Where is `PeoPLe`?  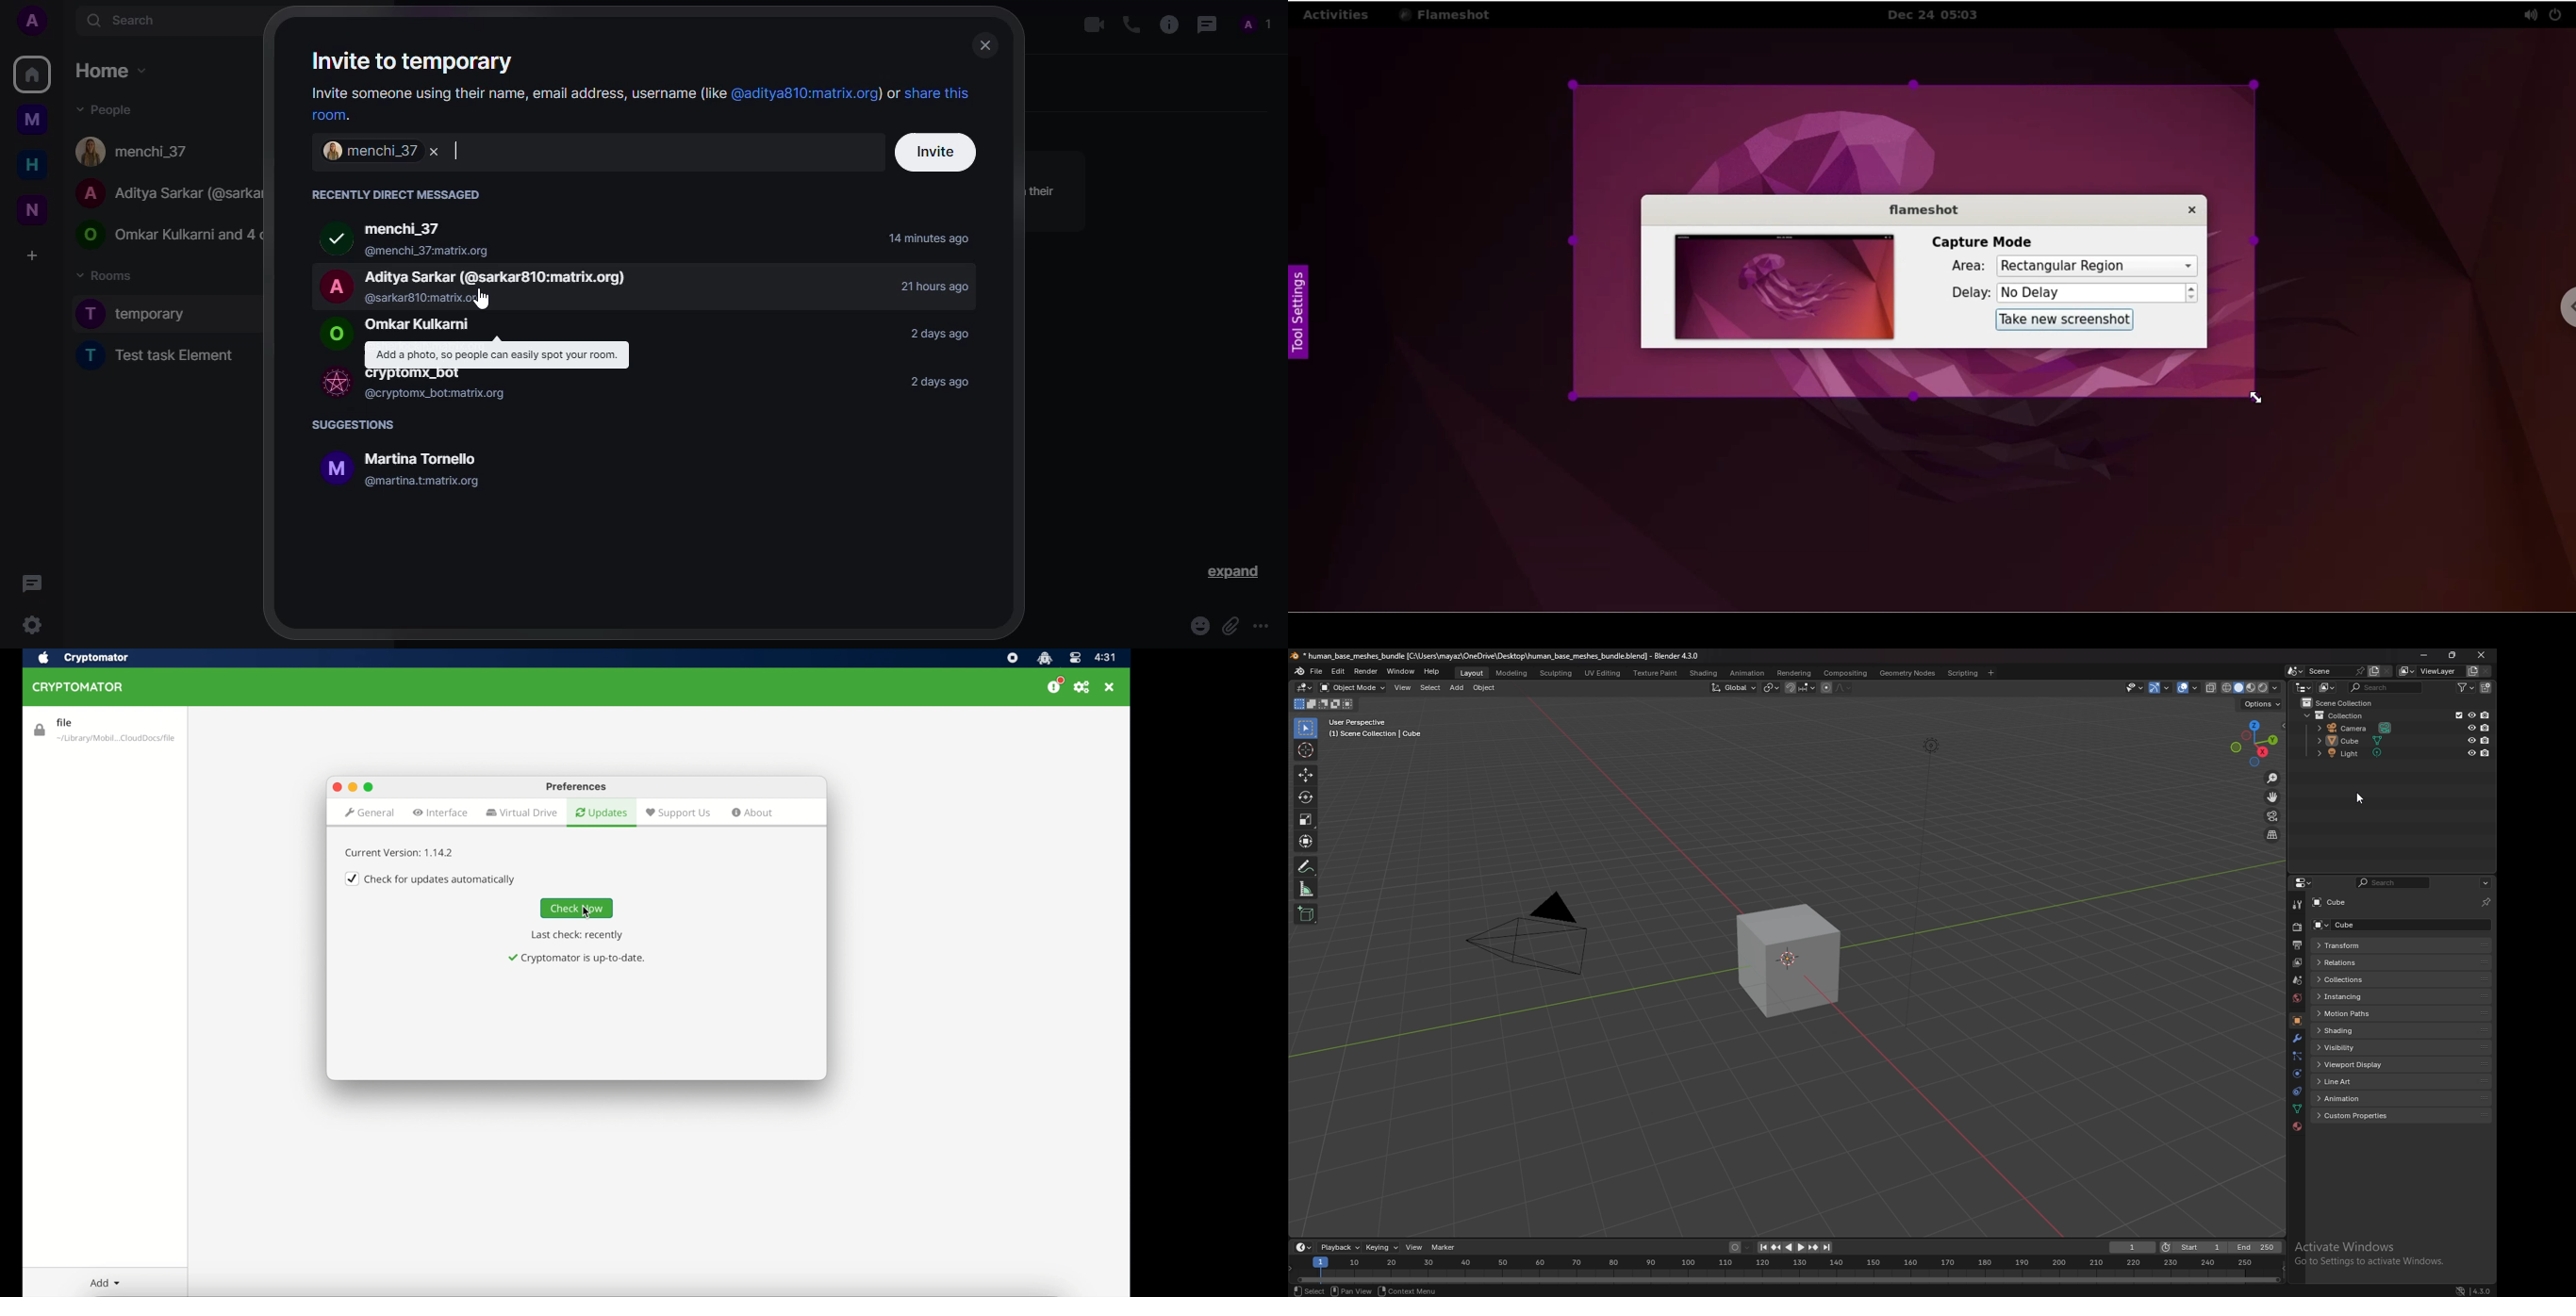 PeoPLe is located at coordinates (164, 191).